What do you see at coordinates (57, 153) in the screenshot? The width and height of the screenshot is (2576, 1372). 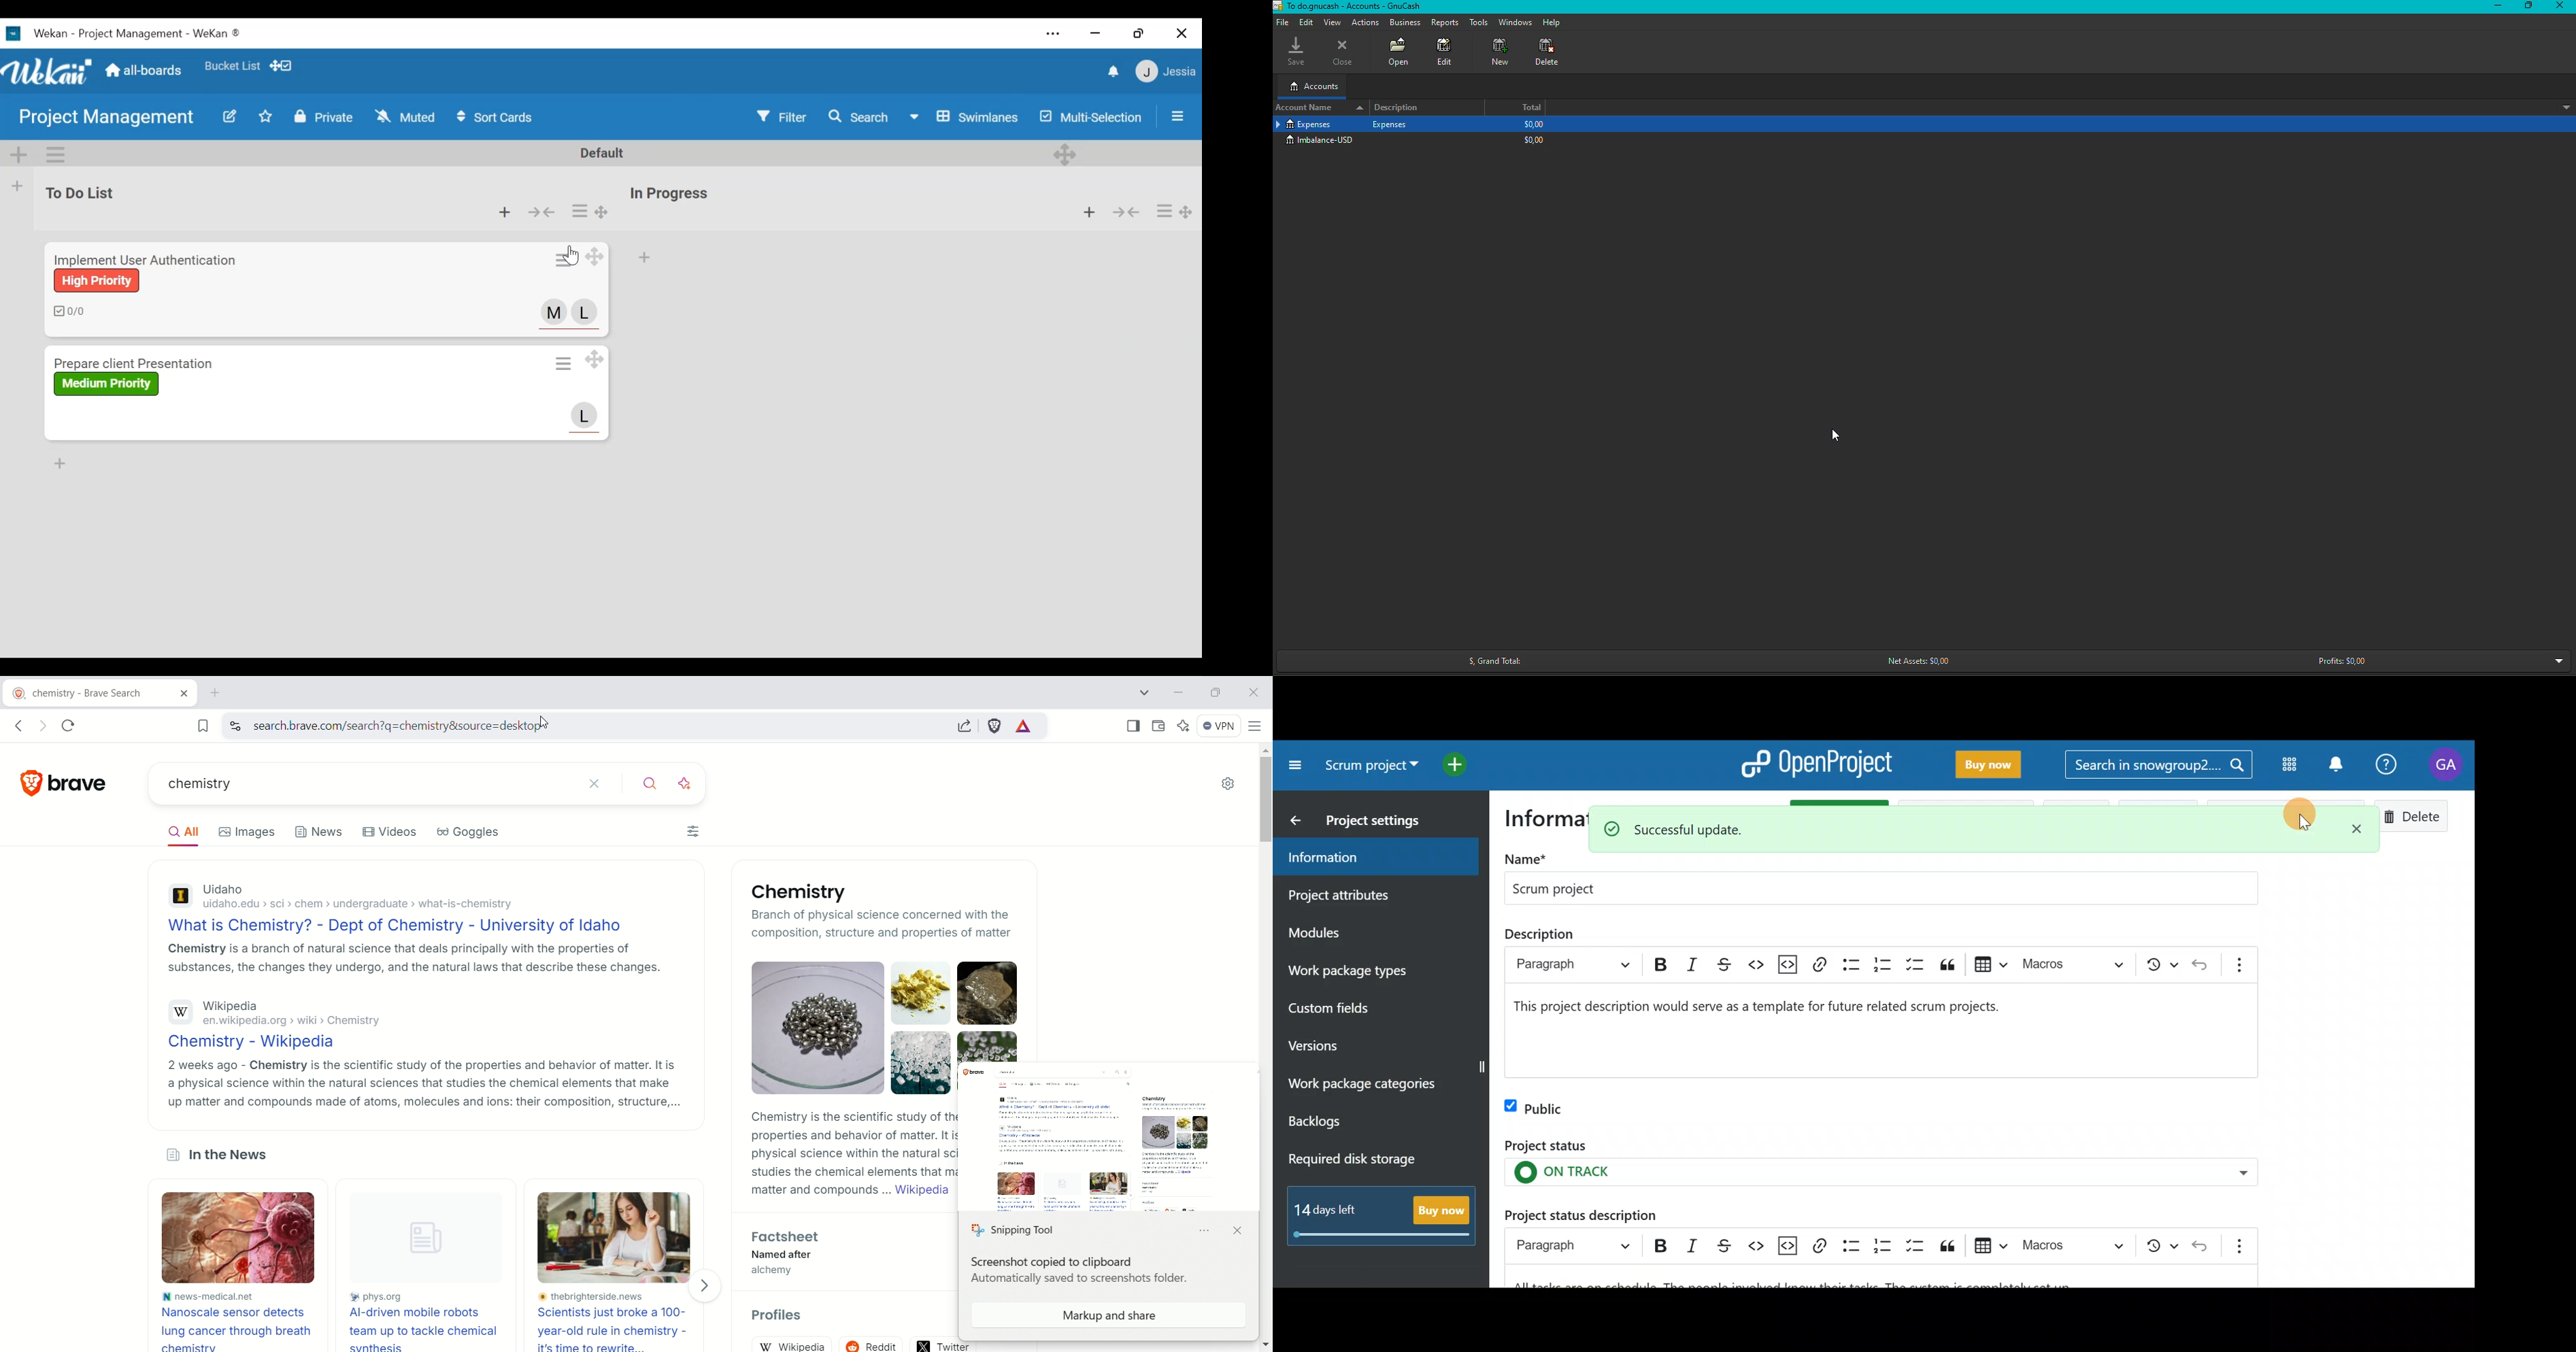 I see `Swimlane actions` at bounding box center [57, 153].